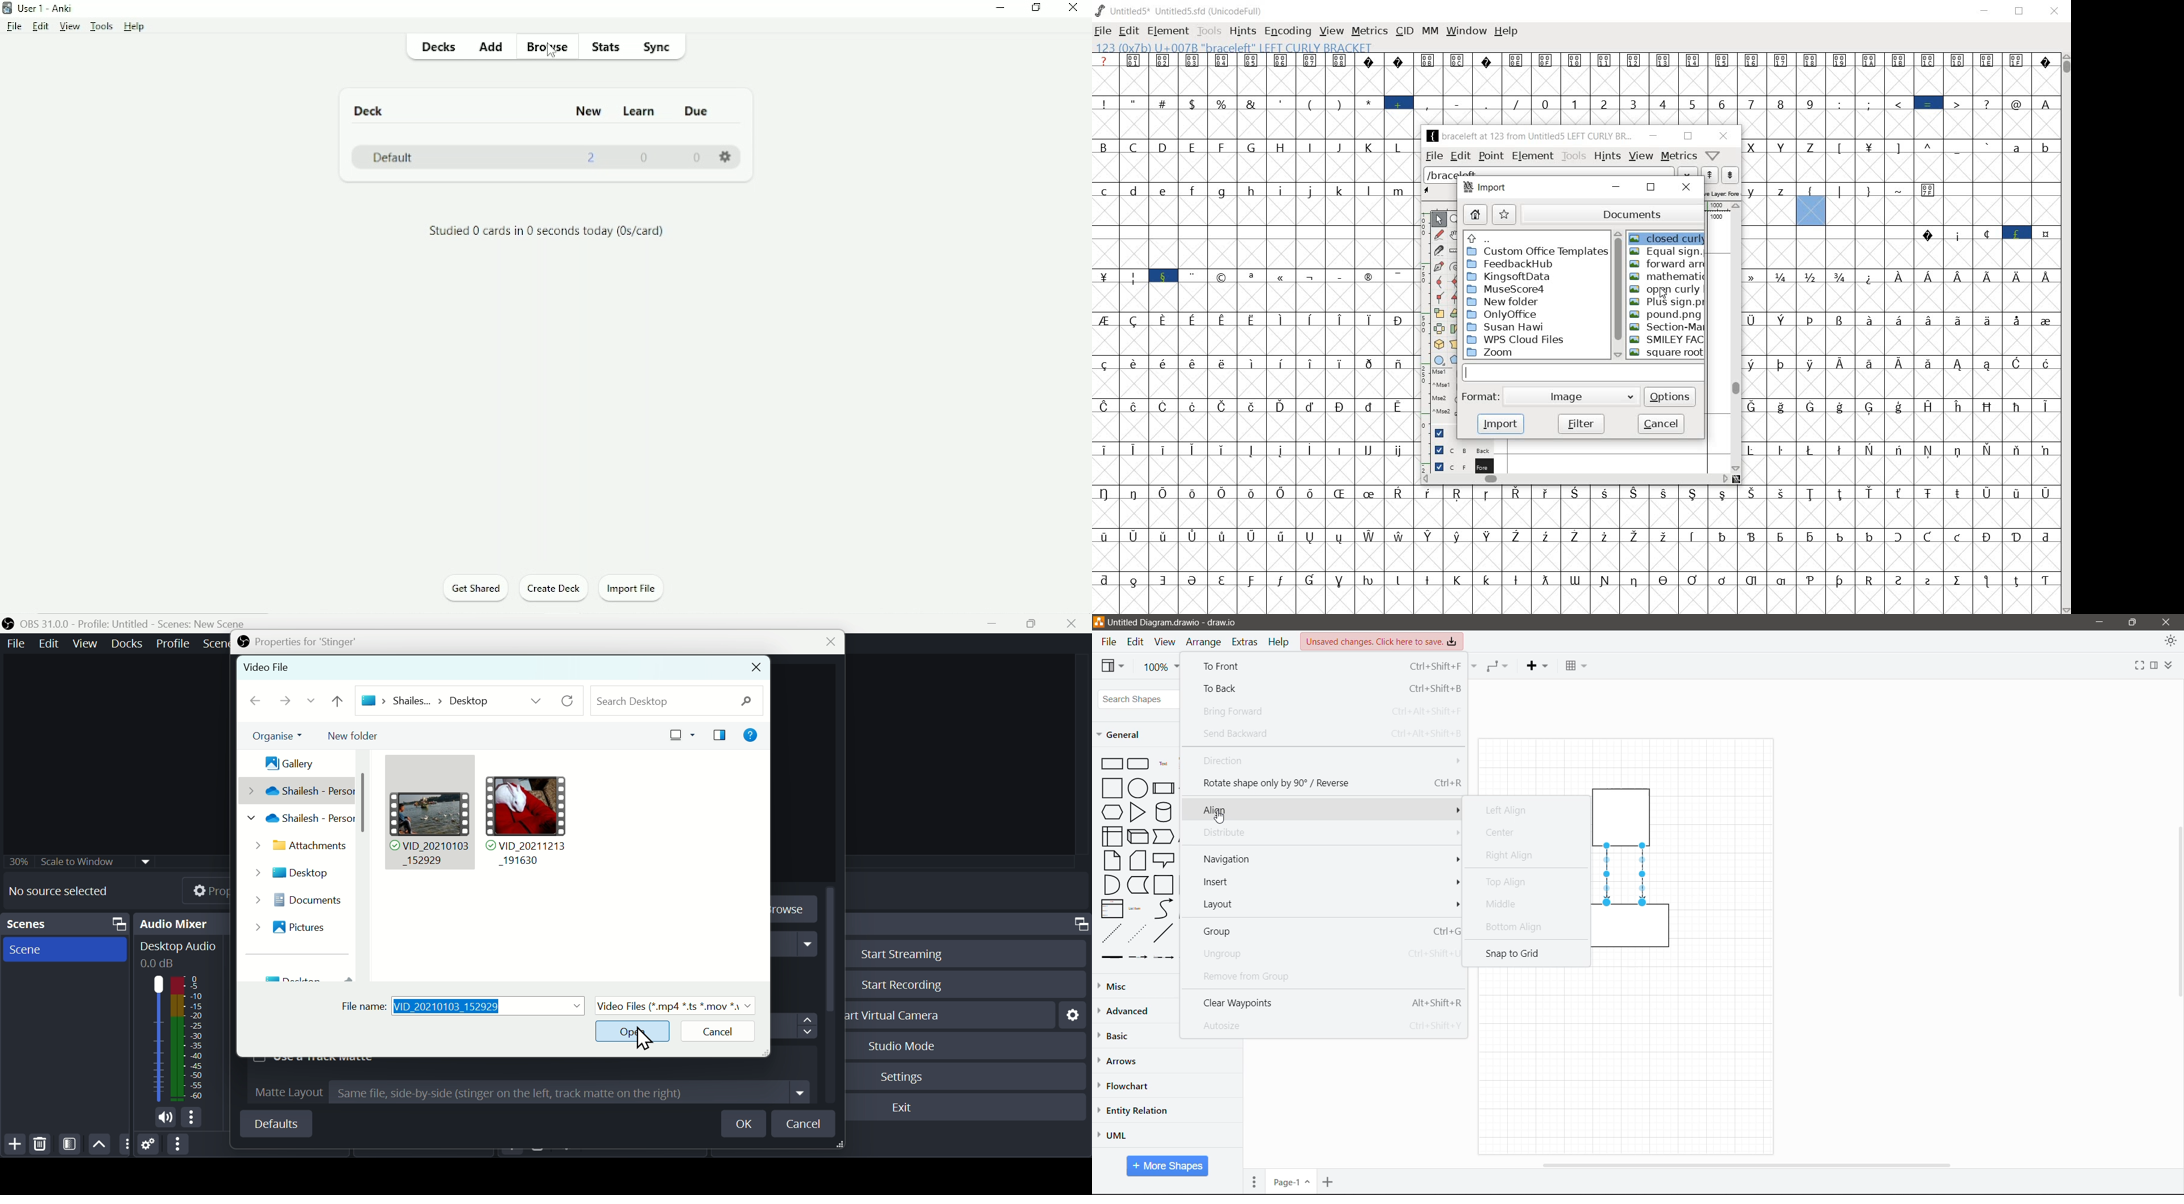 This screenshot has height=1204, width=2184. Describe the element at coordinates (1498, 666) in the screenshot. I see `Waypoints` at that location.